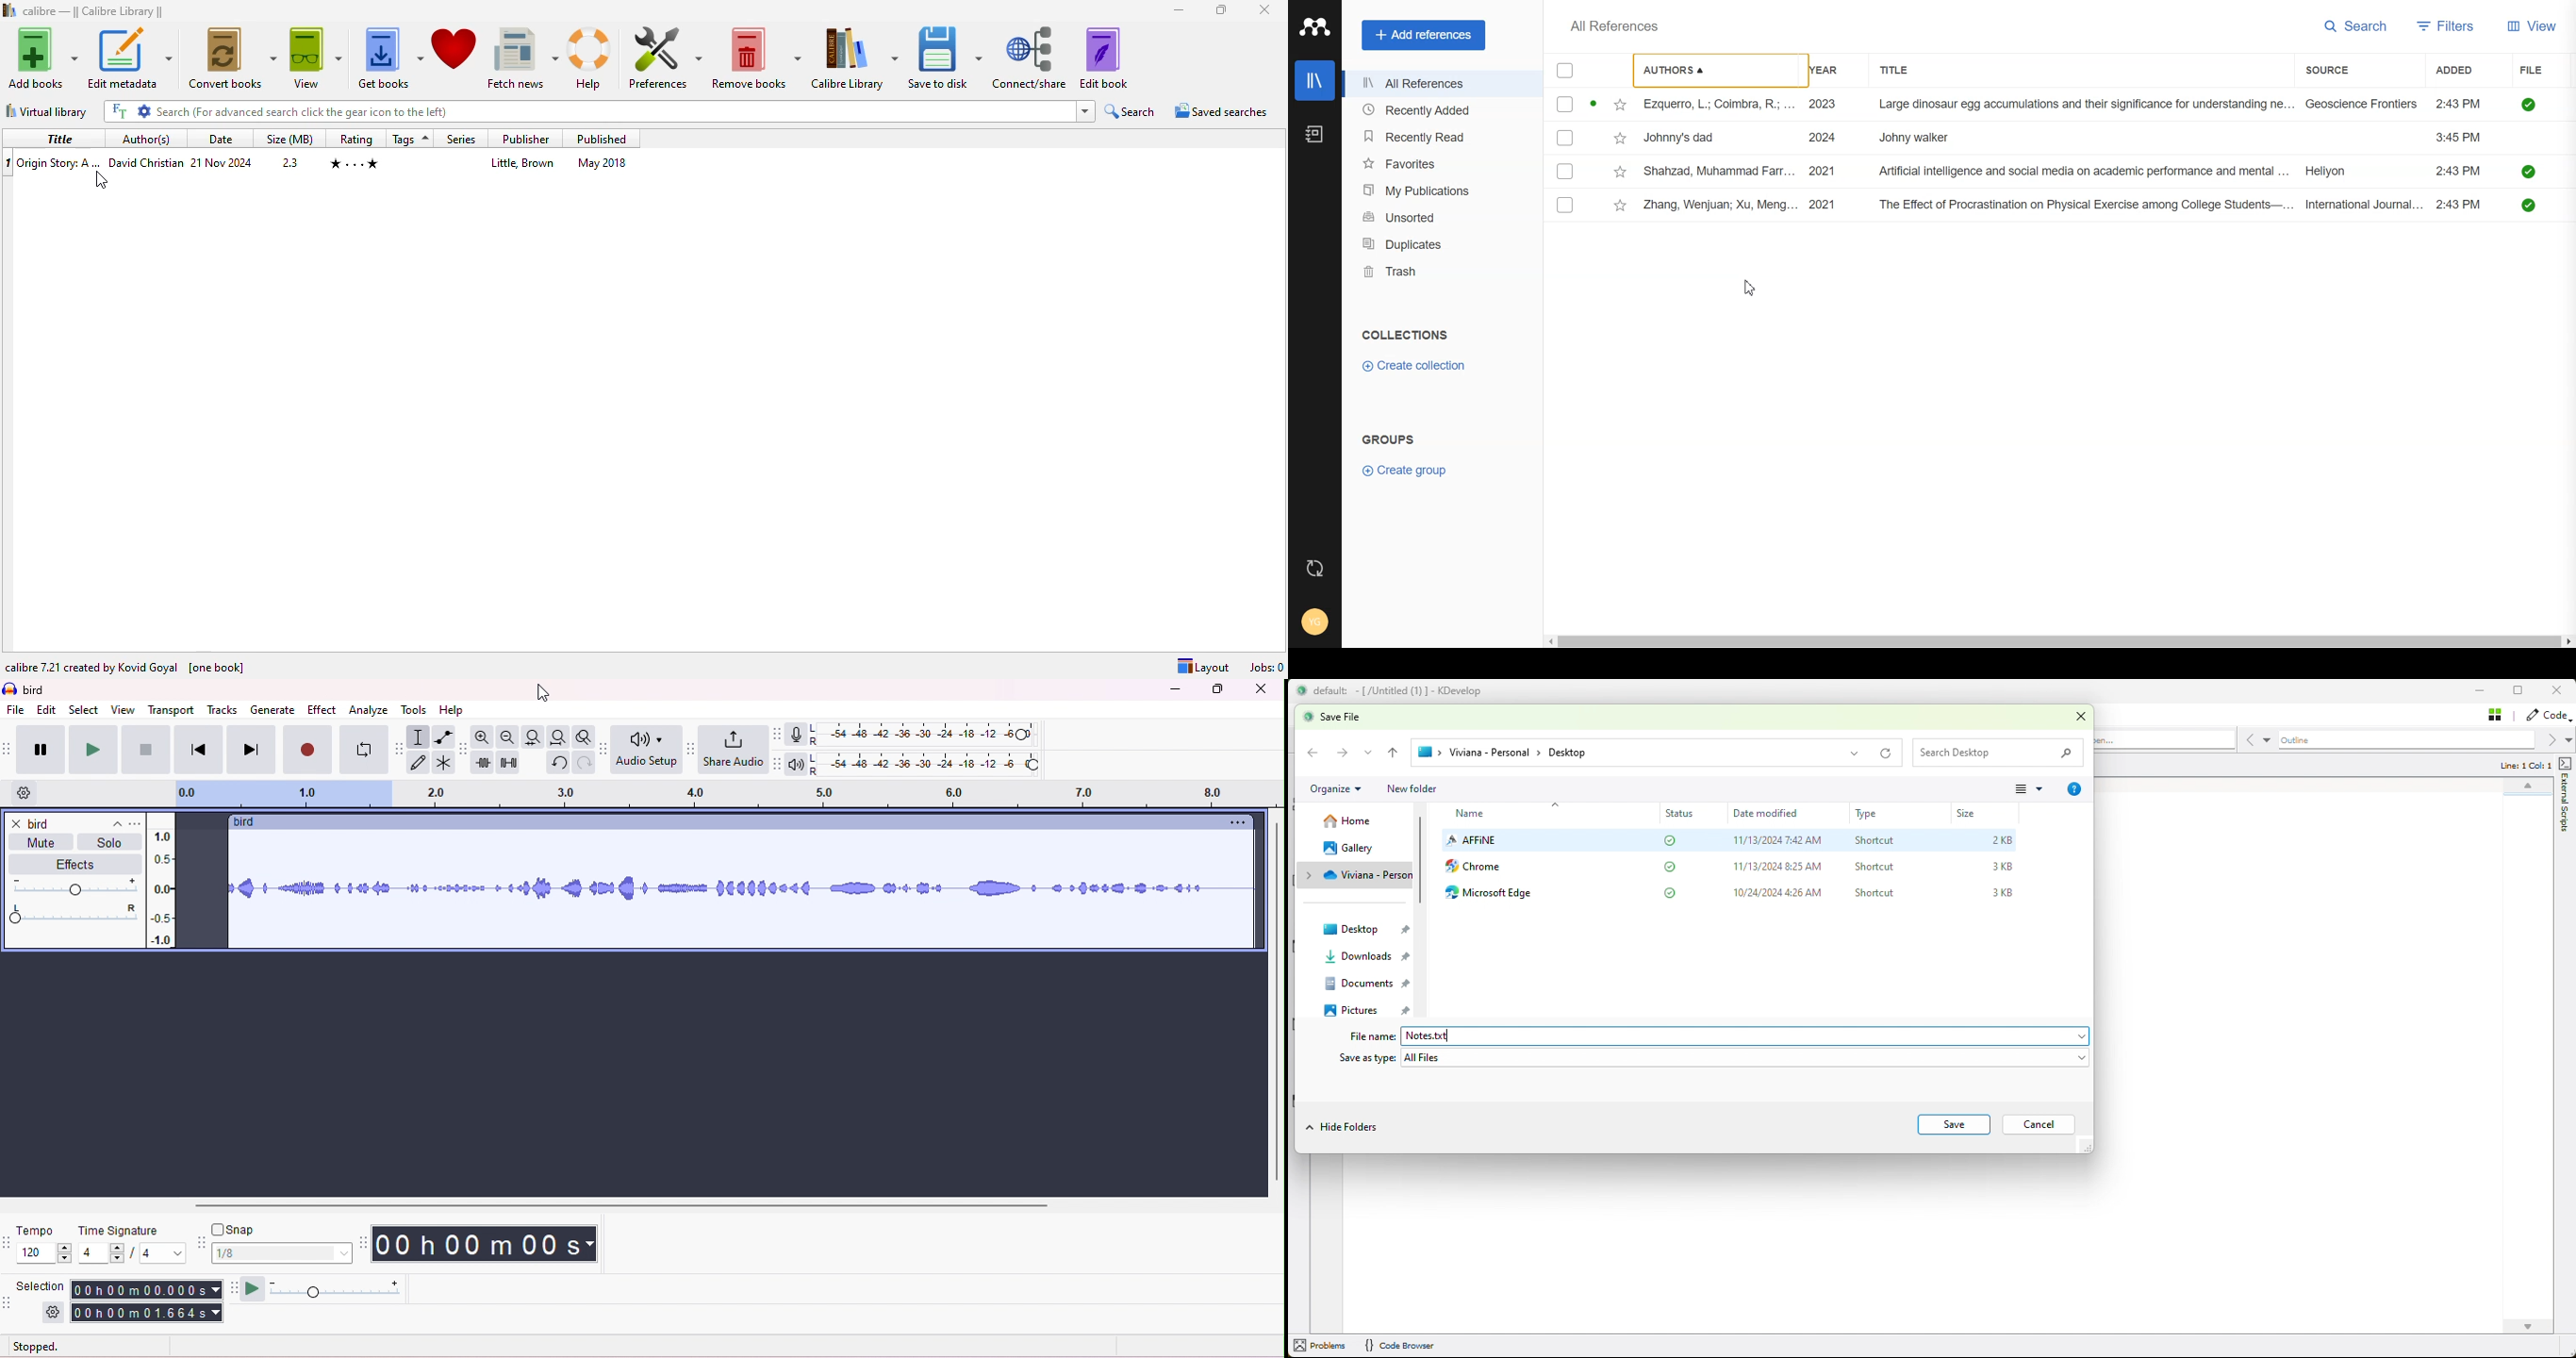  Describe the element at coordinates (1436, 111) in the screenshot. I see `Recently Added` at that location.